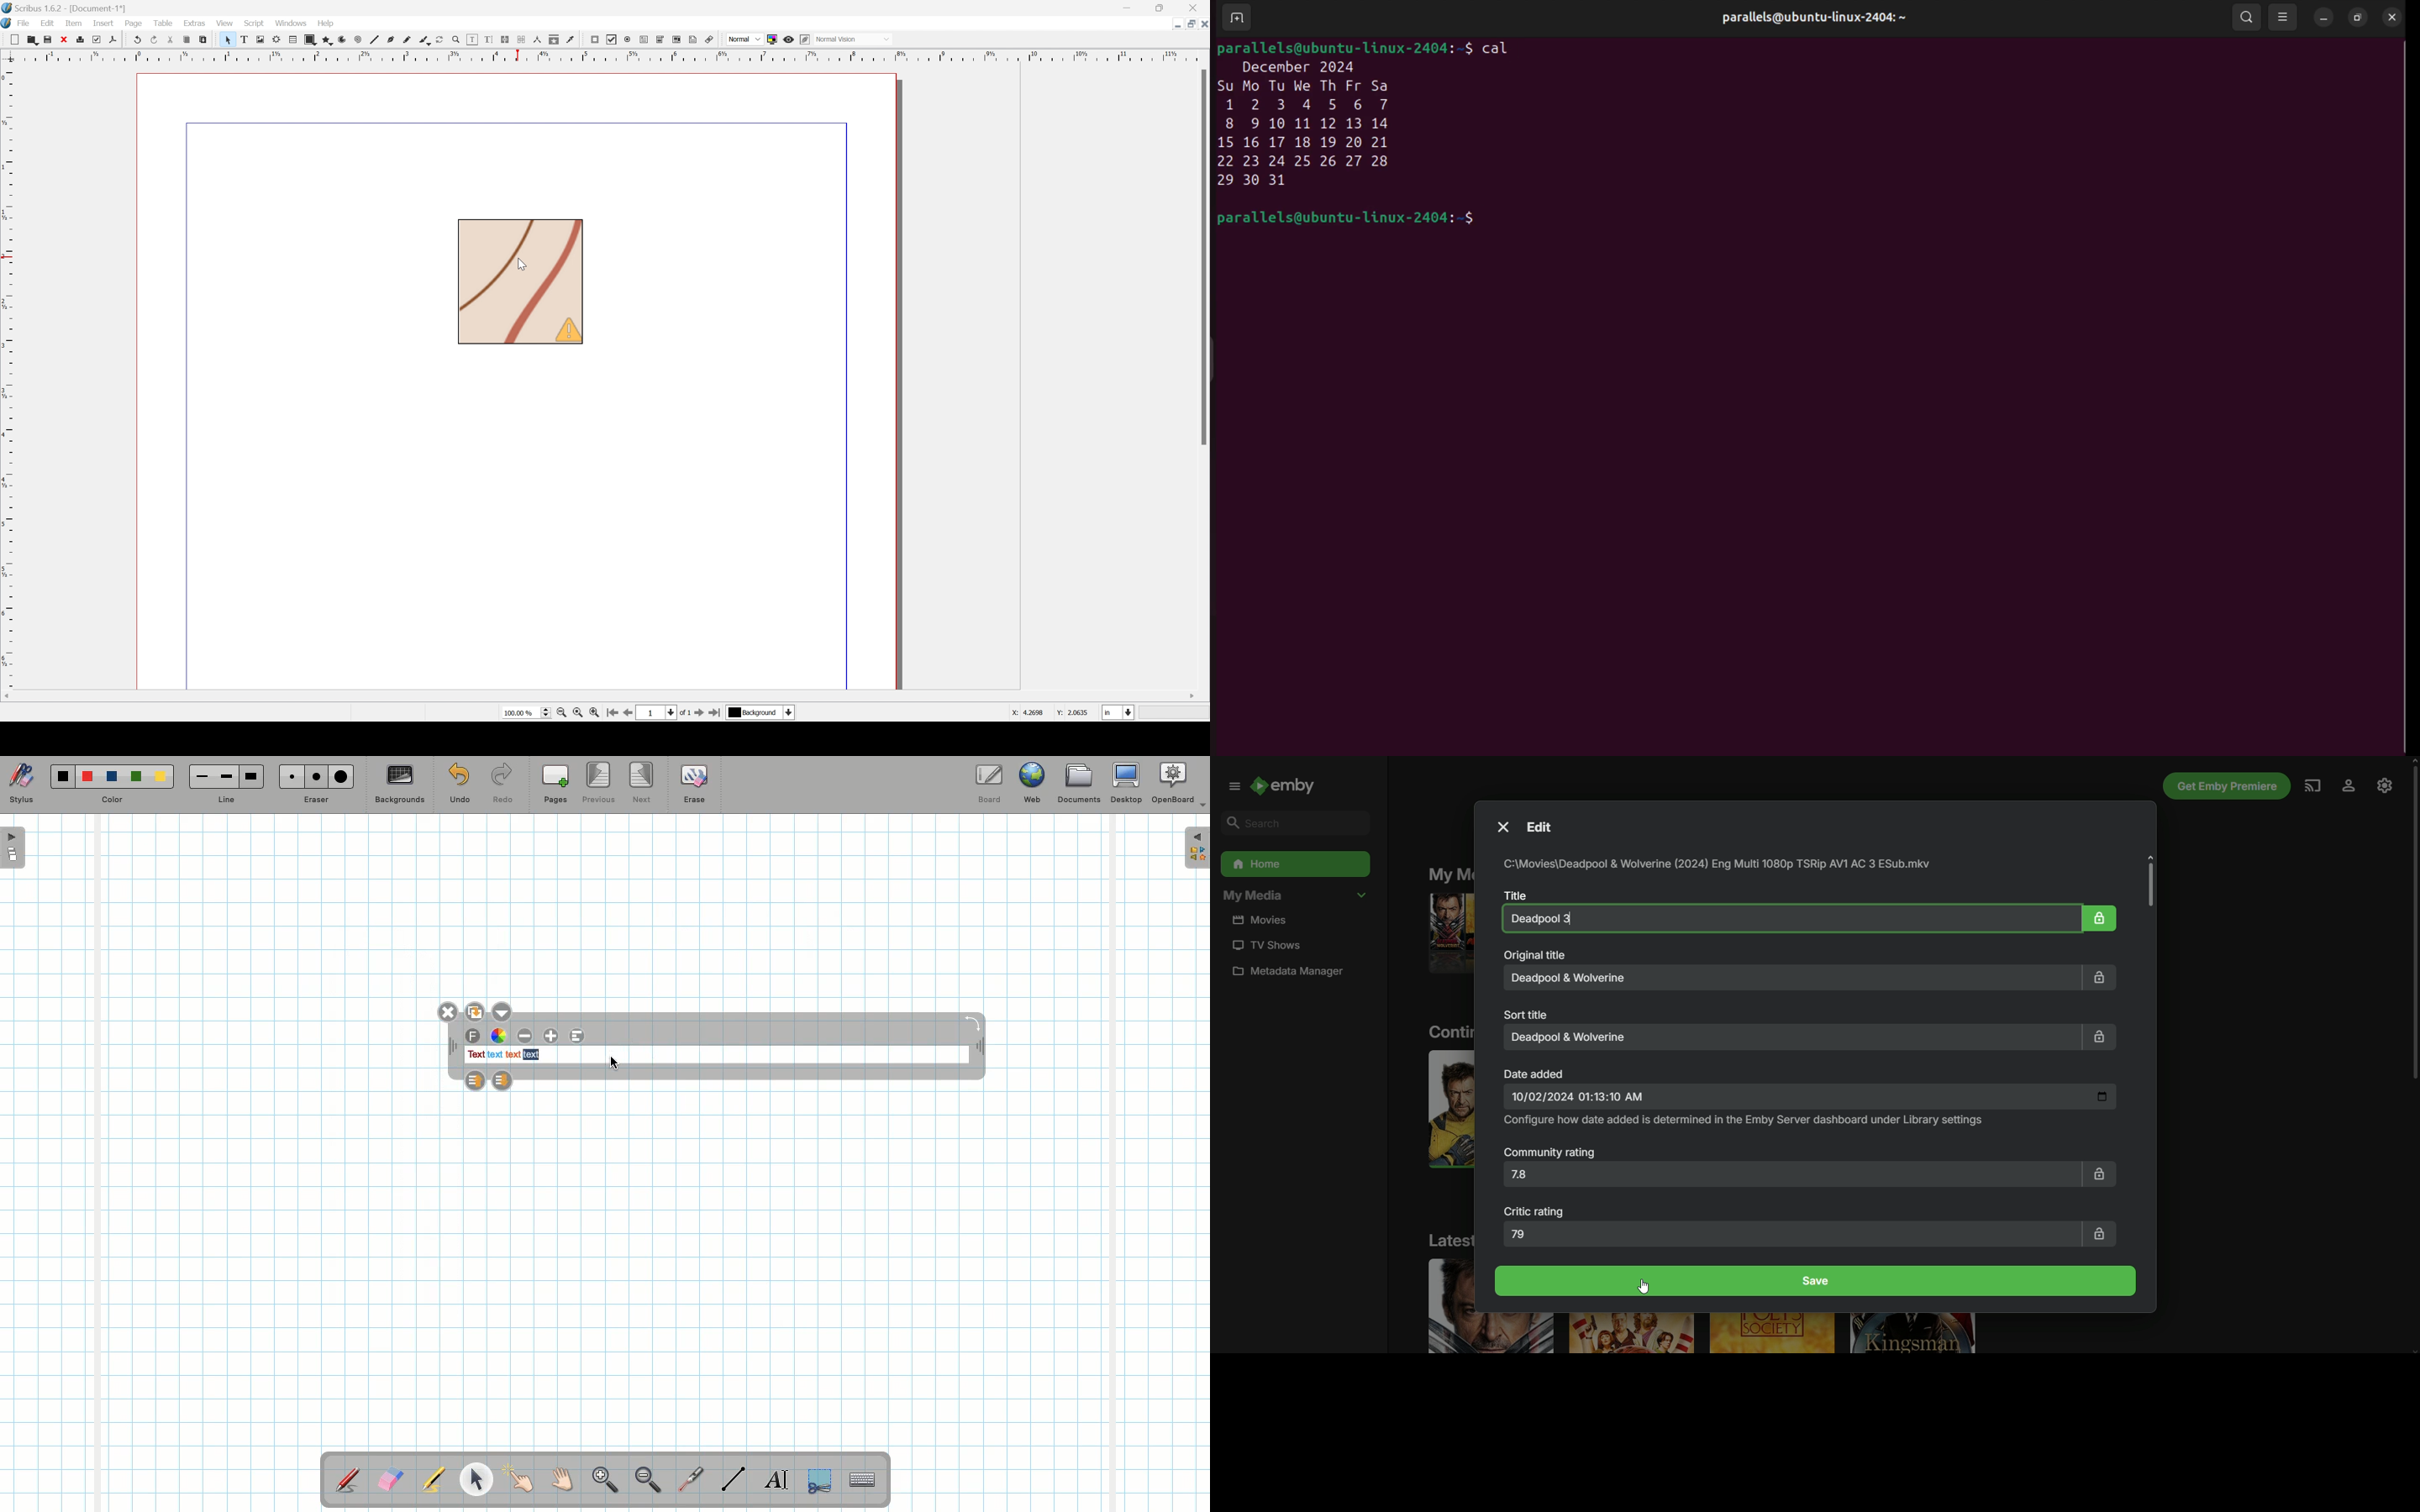  What do you see at coordinates (694, 40) in the screenshot?
I see `Text annotation` at bounding box center [694, 40].